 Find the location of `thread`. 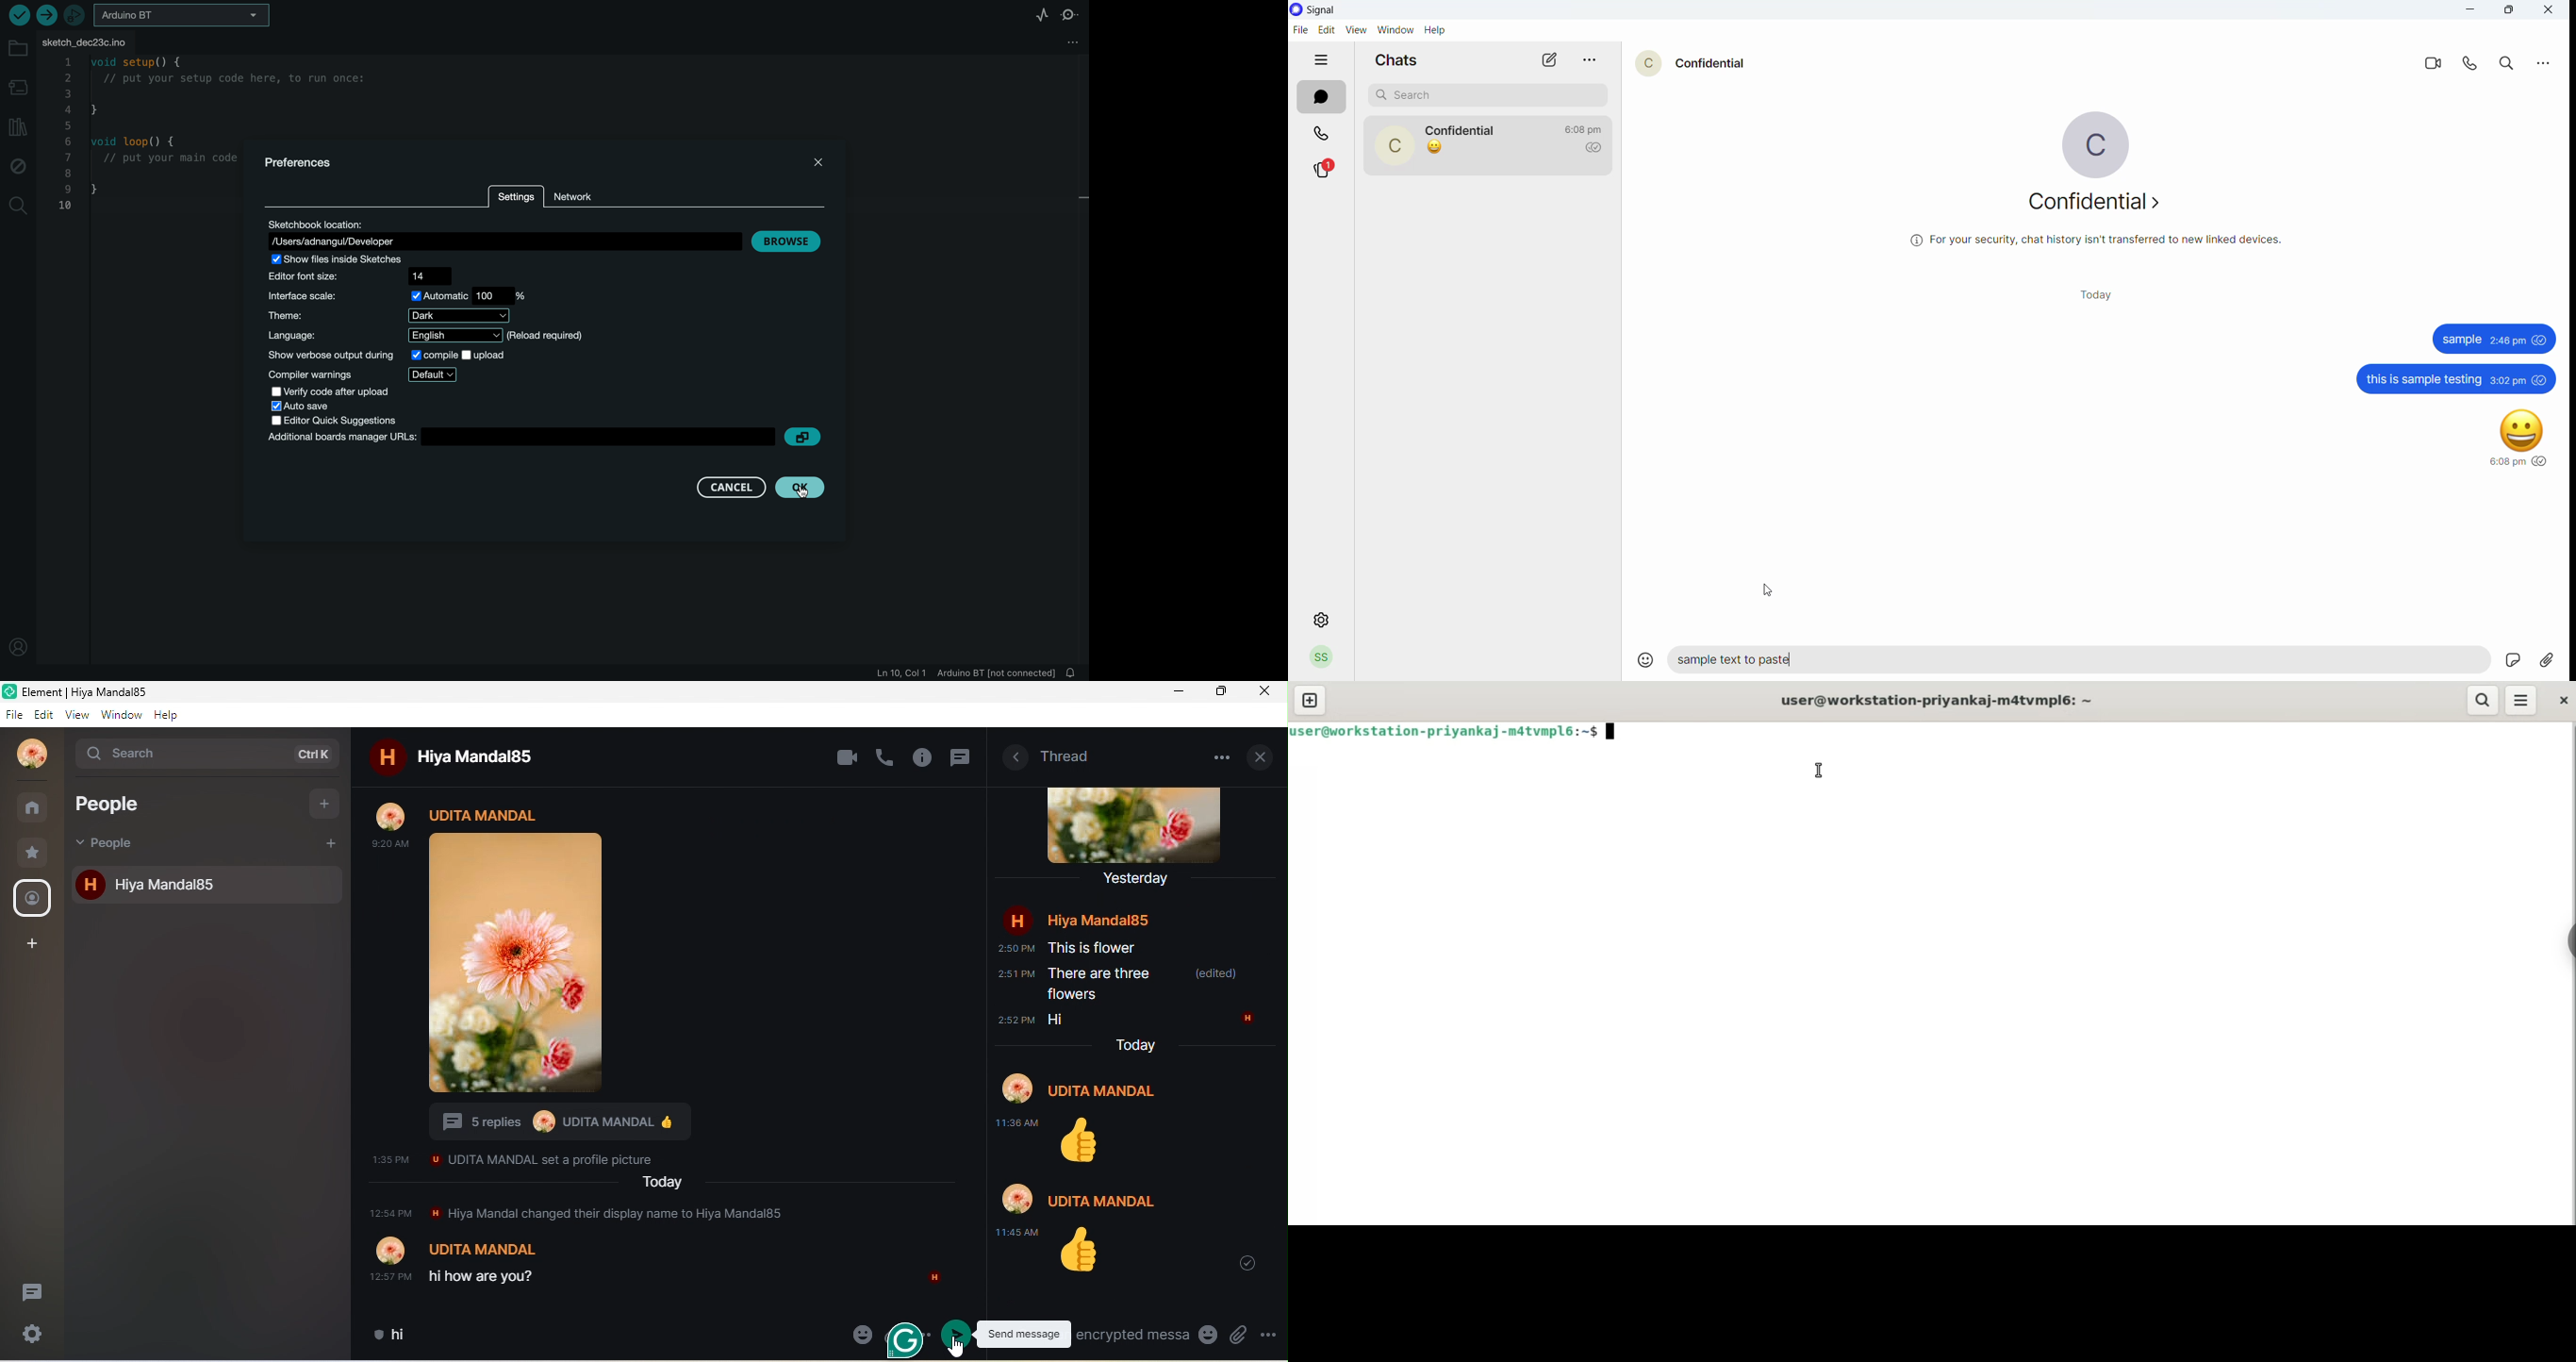

thread is located at coordinates (1068, 756).